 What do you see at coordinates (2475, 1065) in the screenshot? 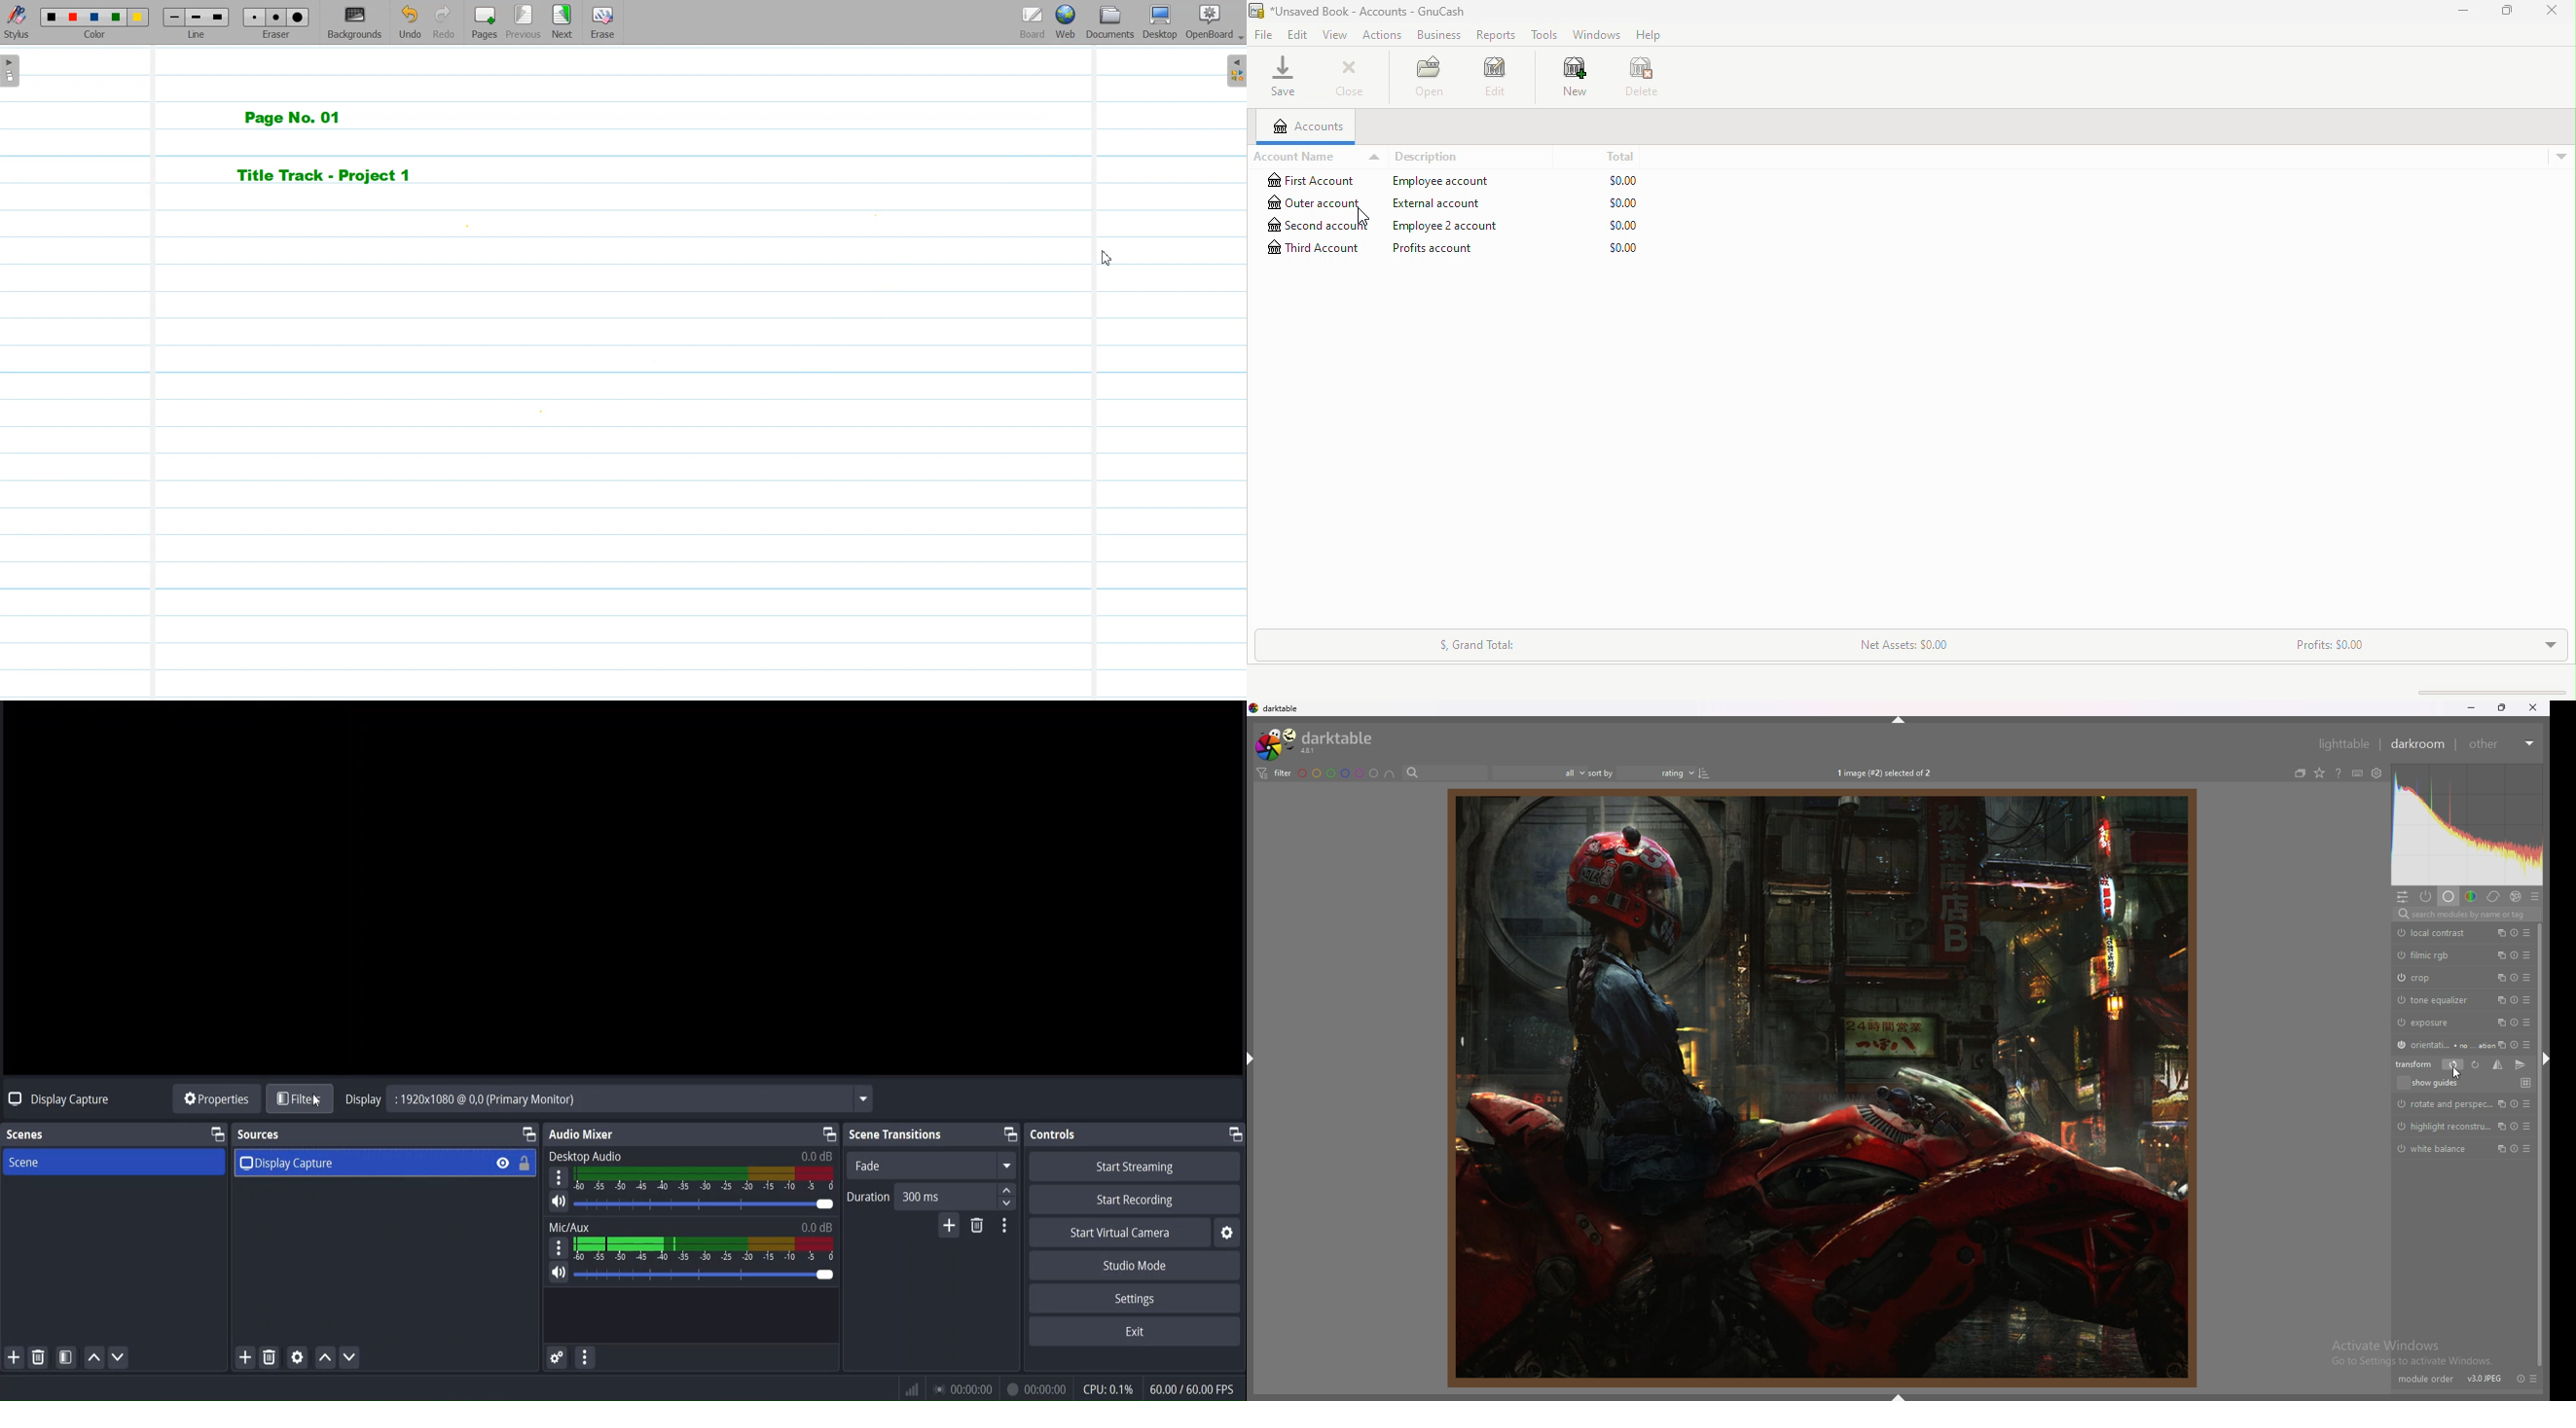
I see `flip clockwise` at bounding box center [2475, 1065].